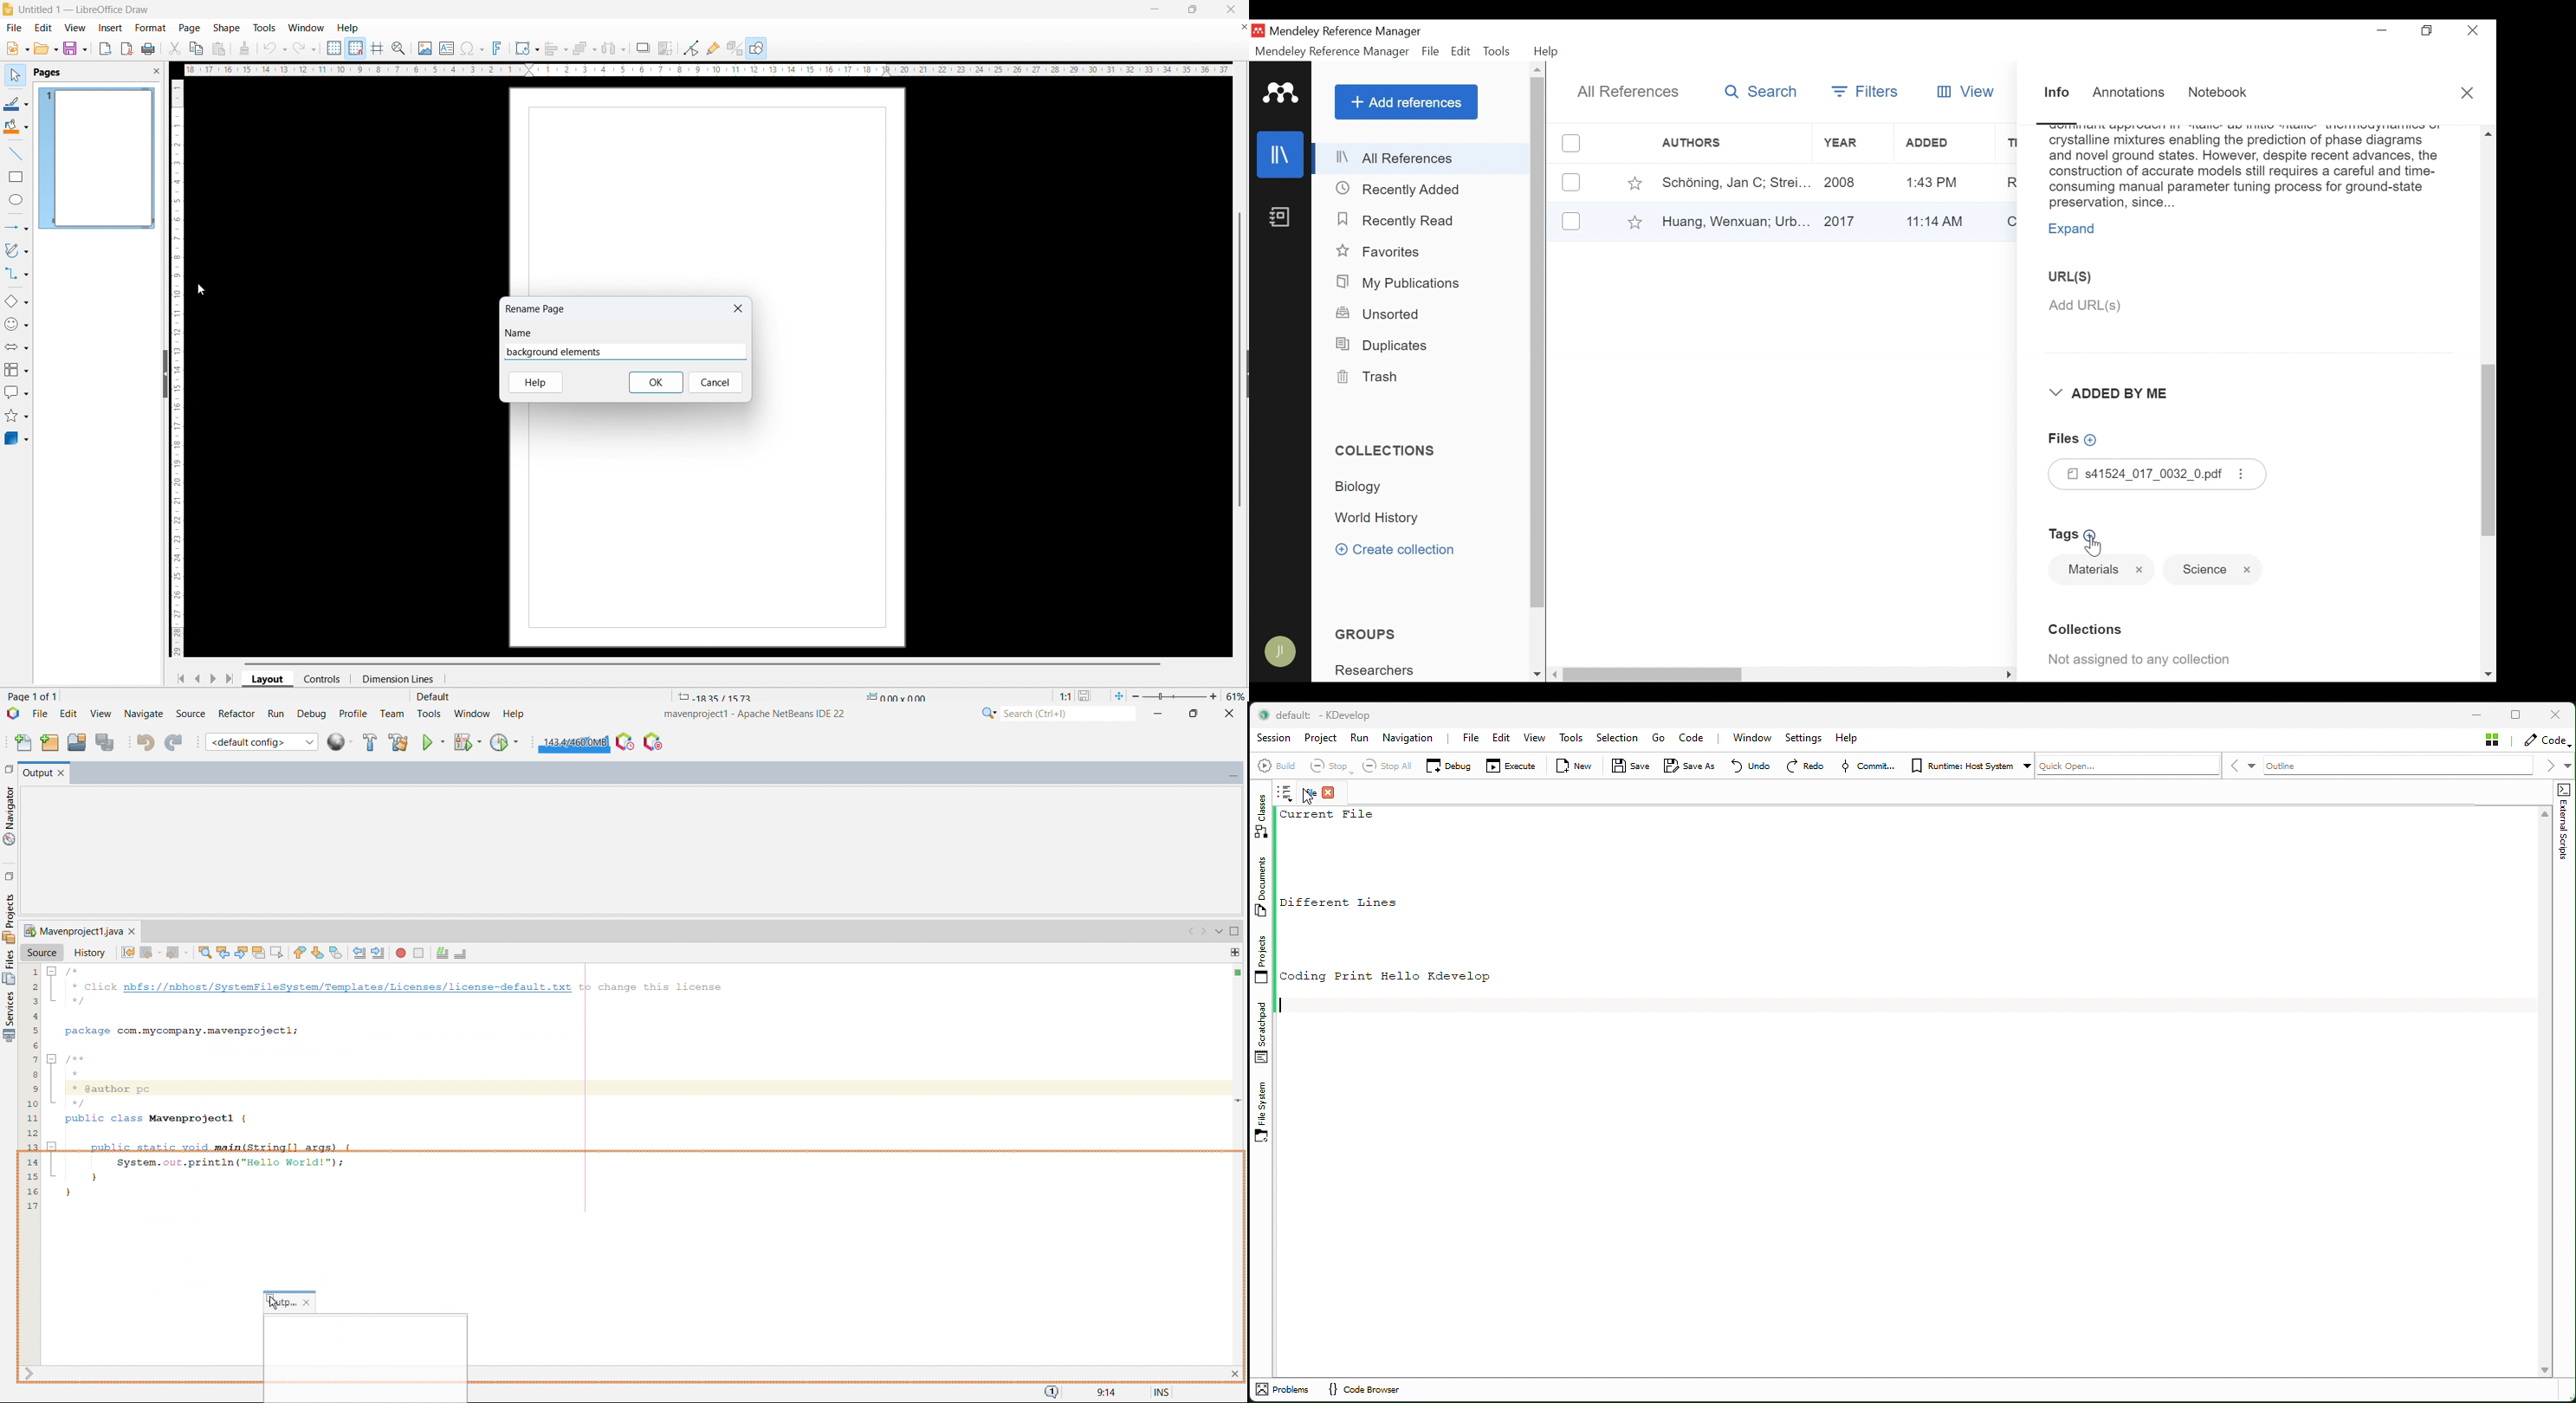  Describe the element at coordinates (1279, 767) in the screenshot. I see `Build` at that location.